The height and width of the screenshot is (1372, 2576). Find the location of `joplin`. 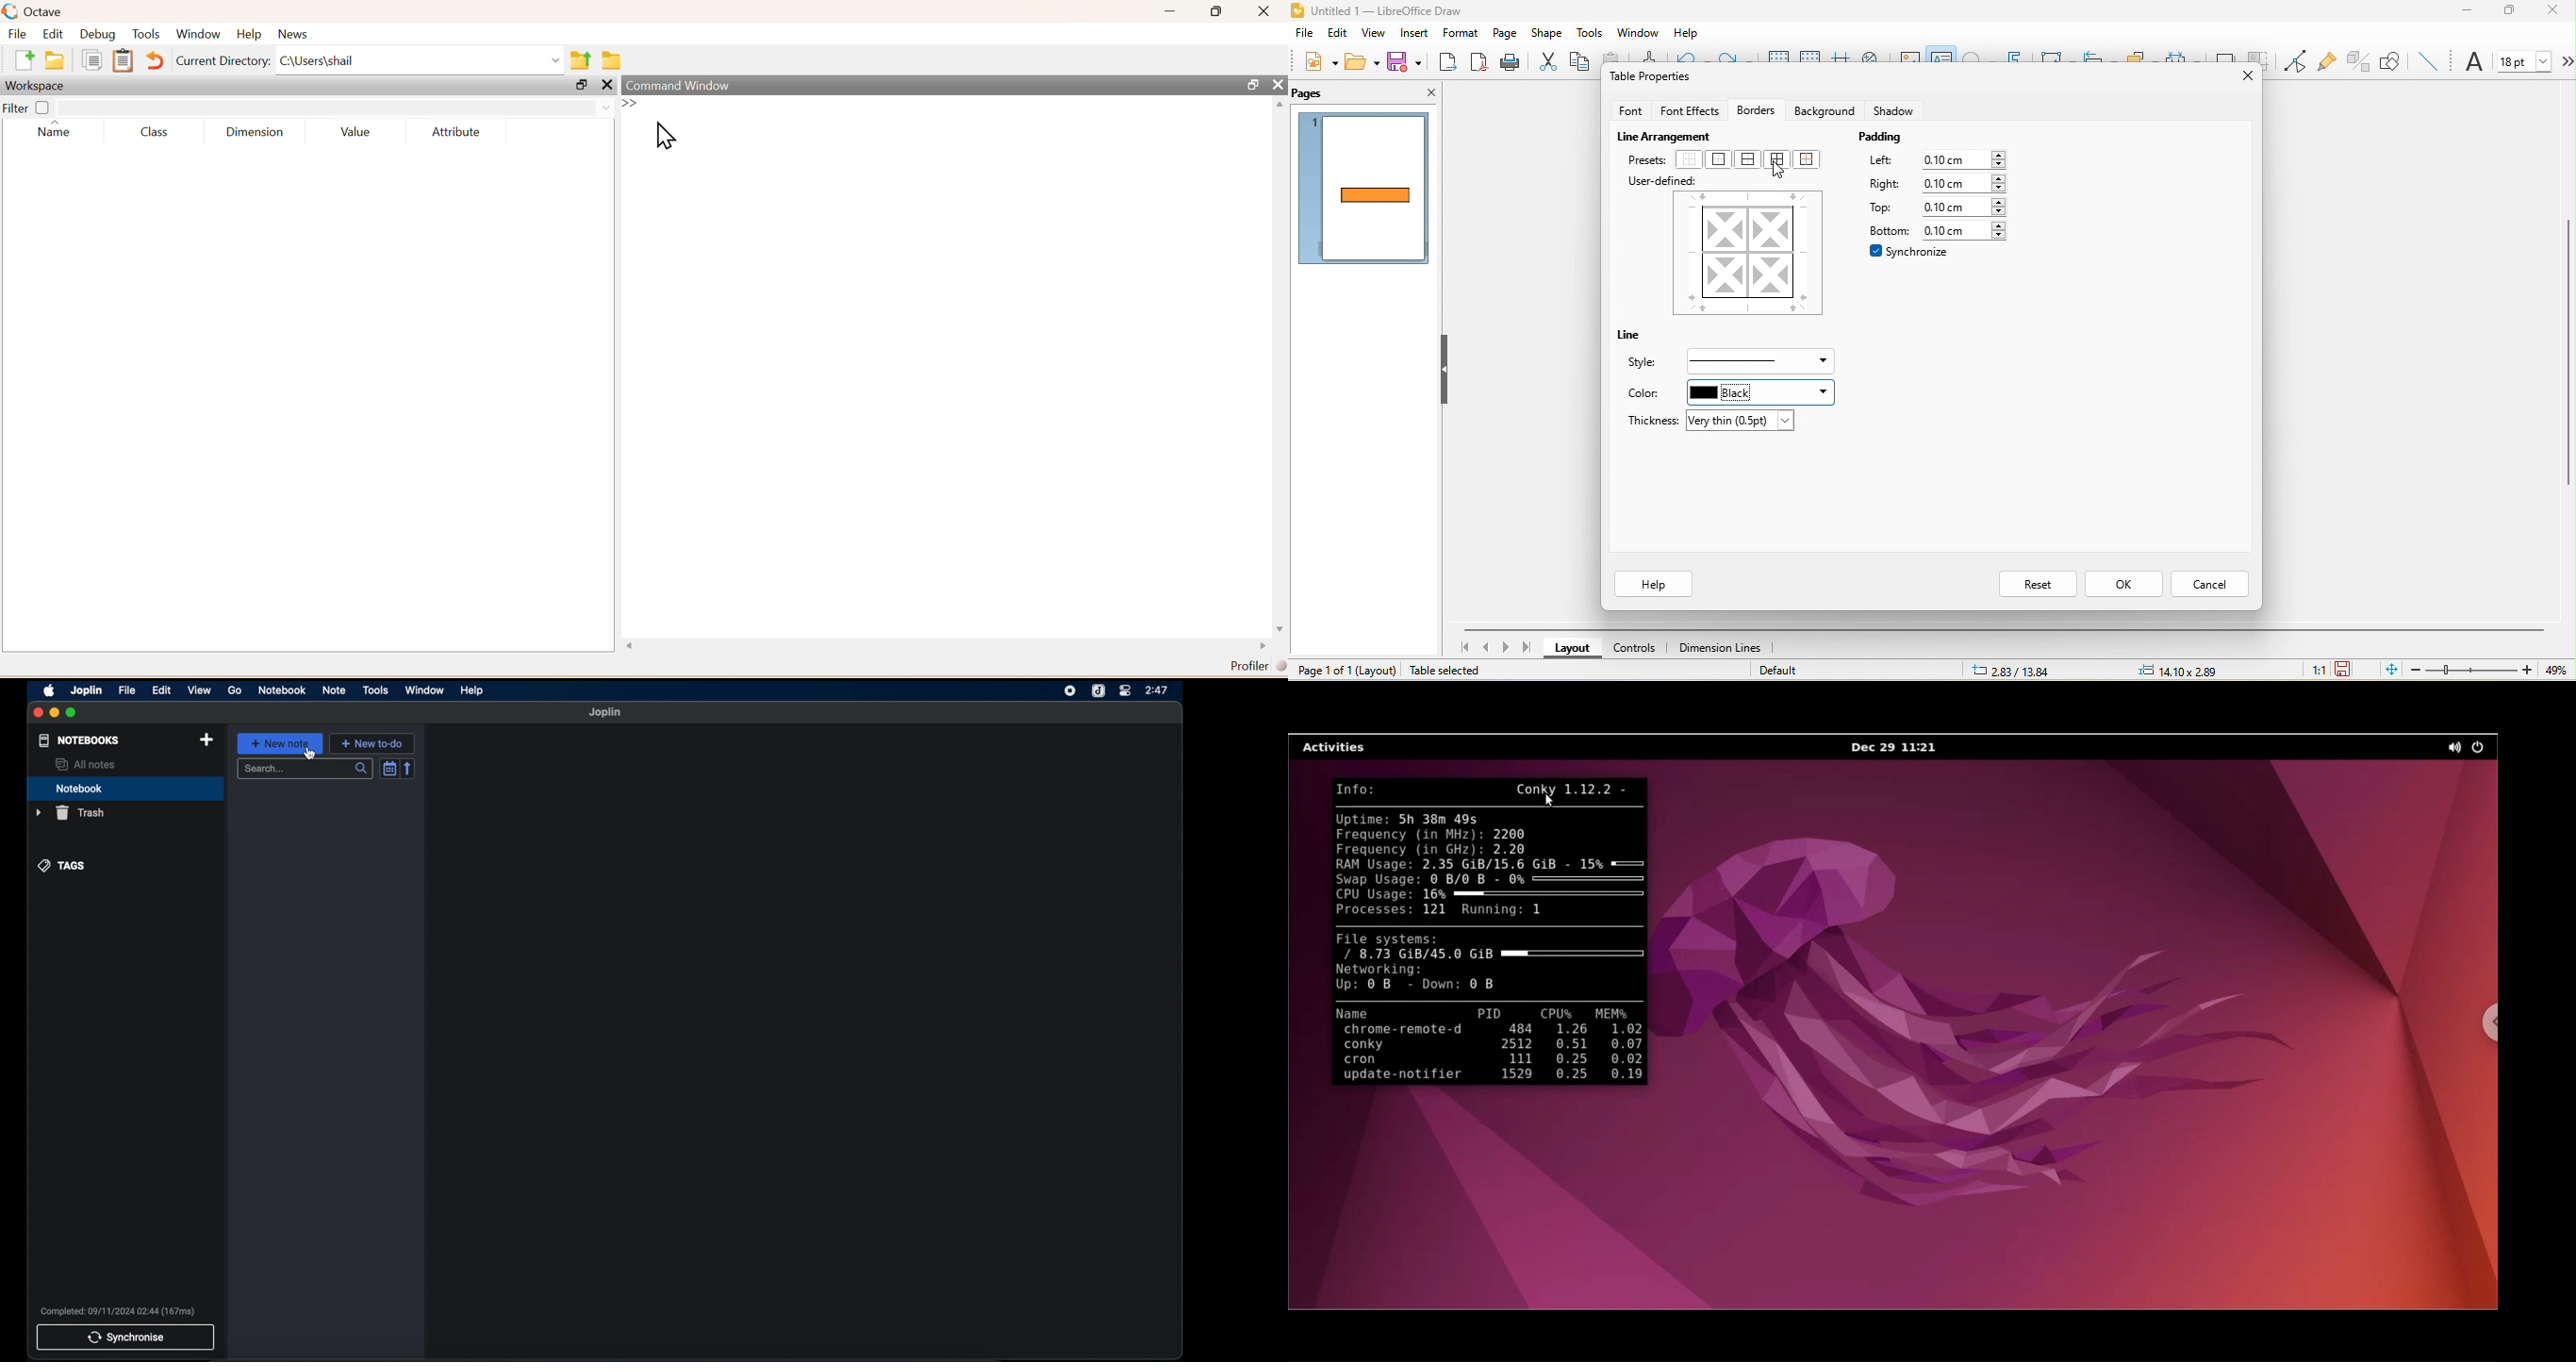

joplin is located at coordinates (87, 691).